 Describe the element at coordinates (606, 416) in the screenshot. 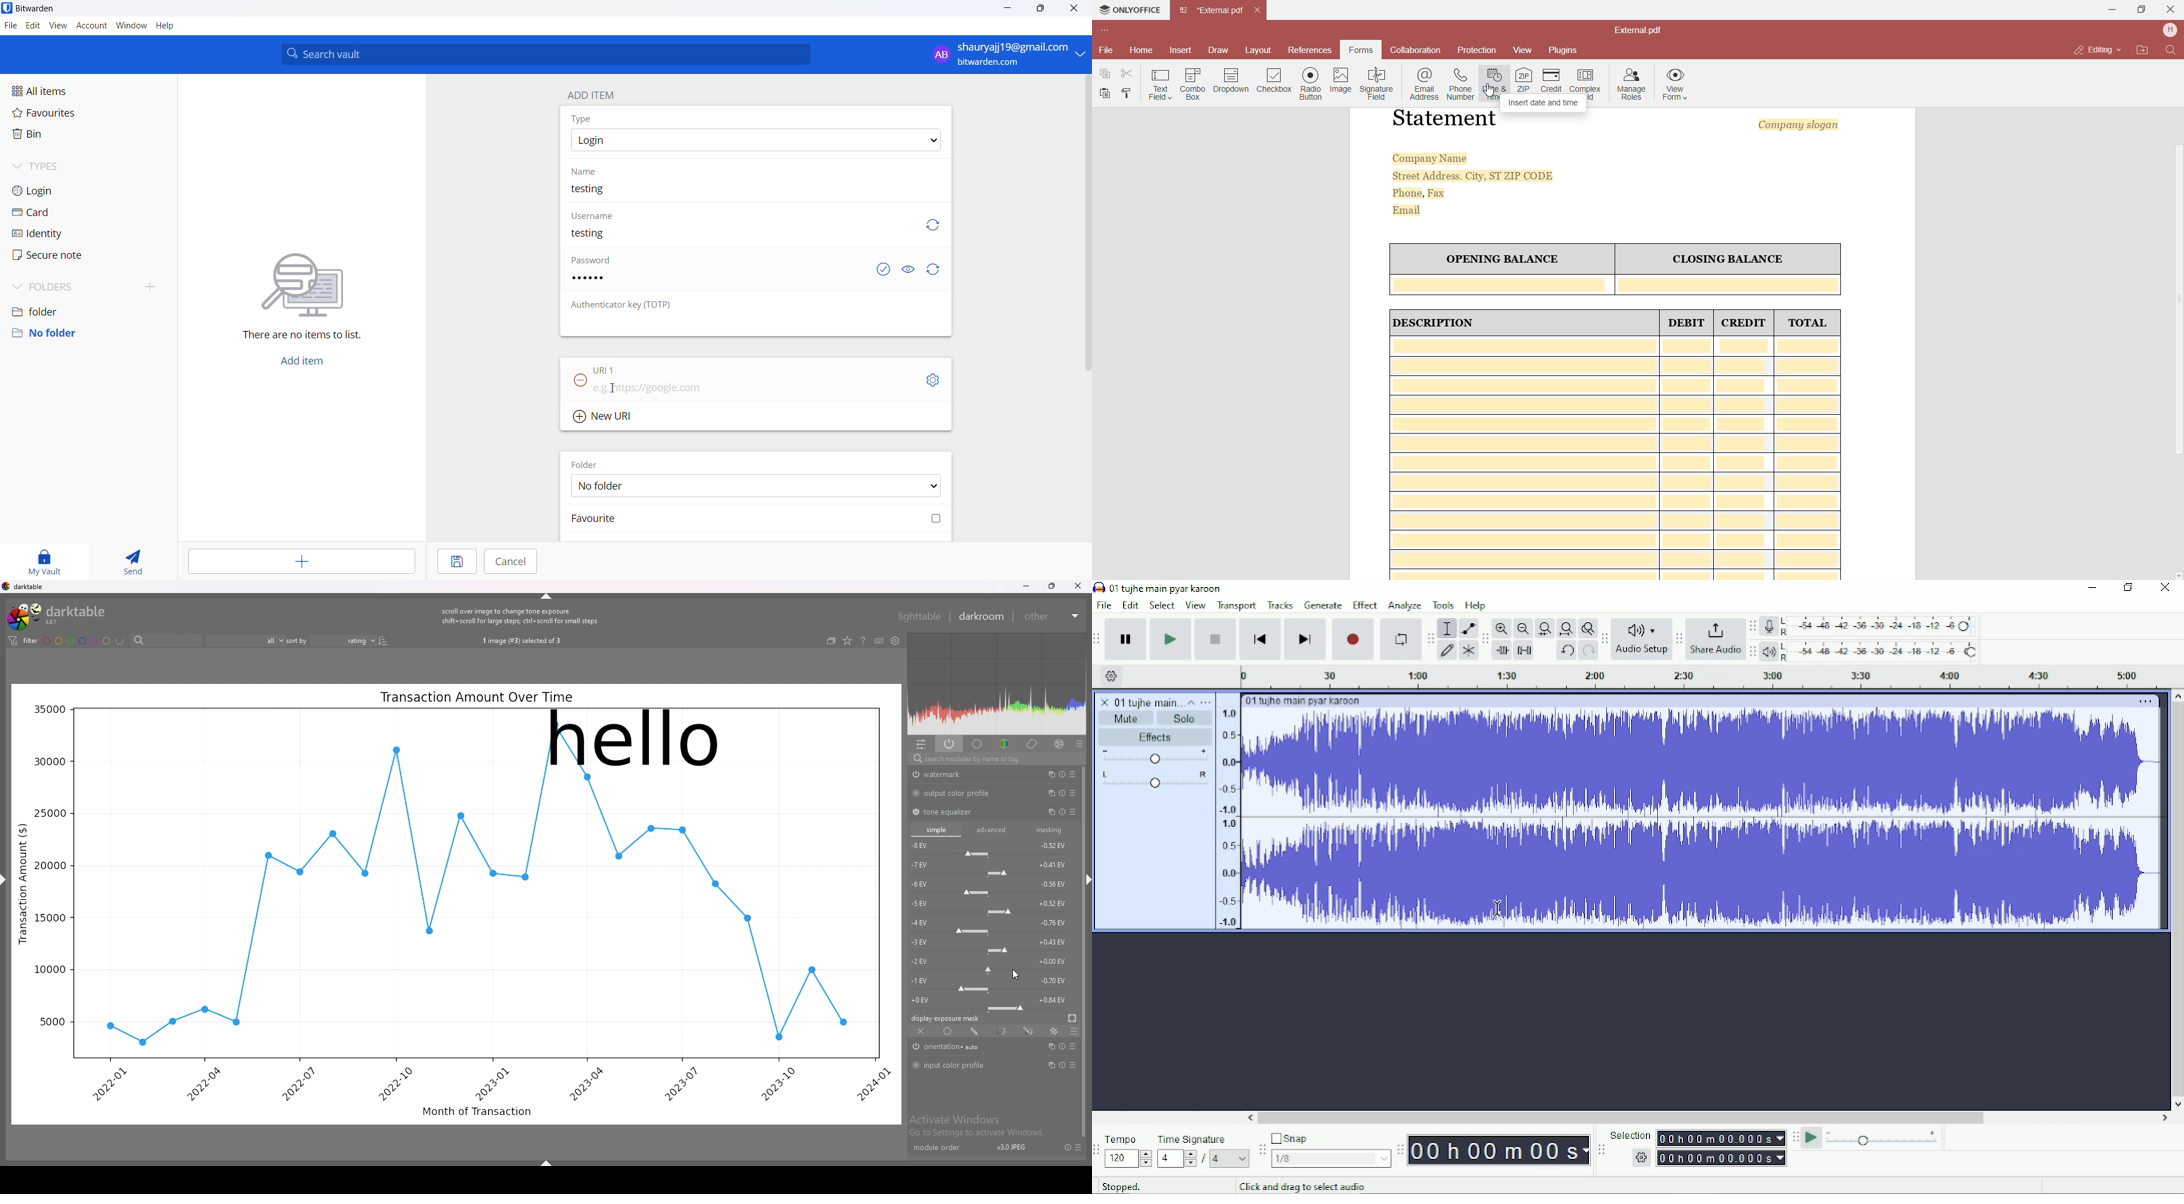

I see `Add new URL` at that location.